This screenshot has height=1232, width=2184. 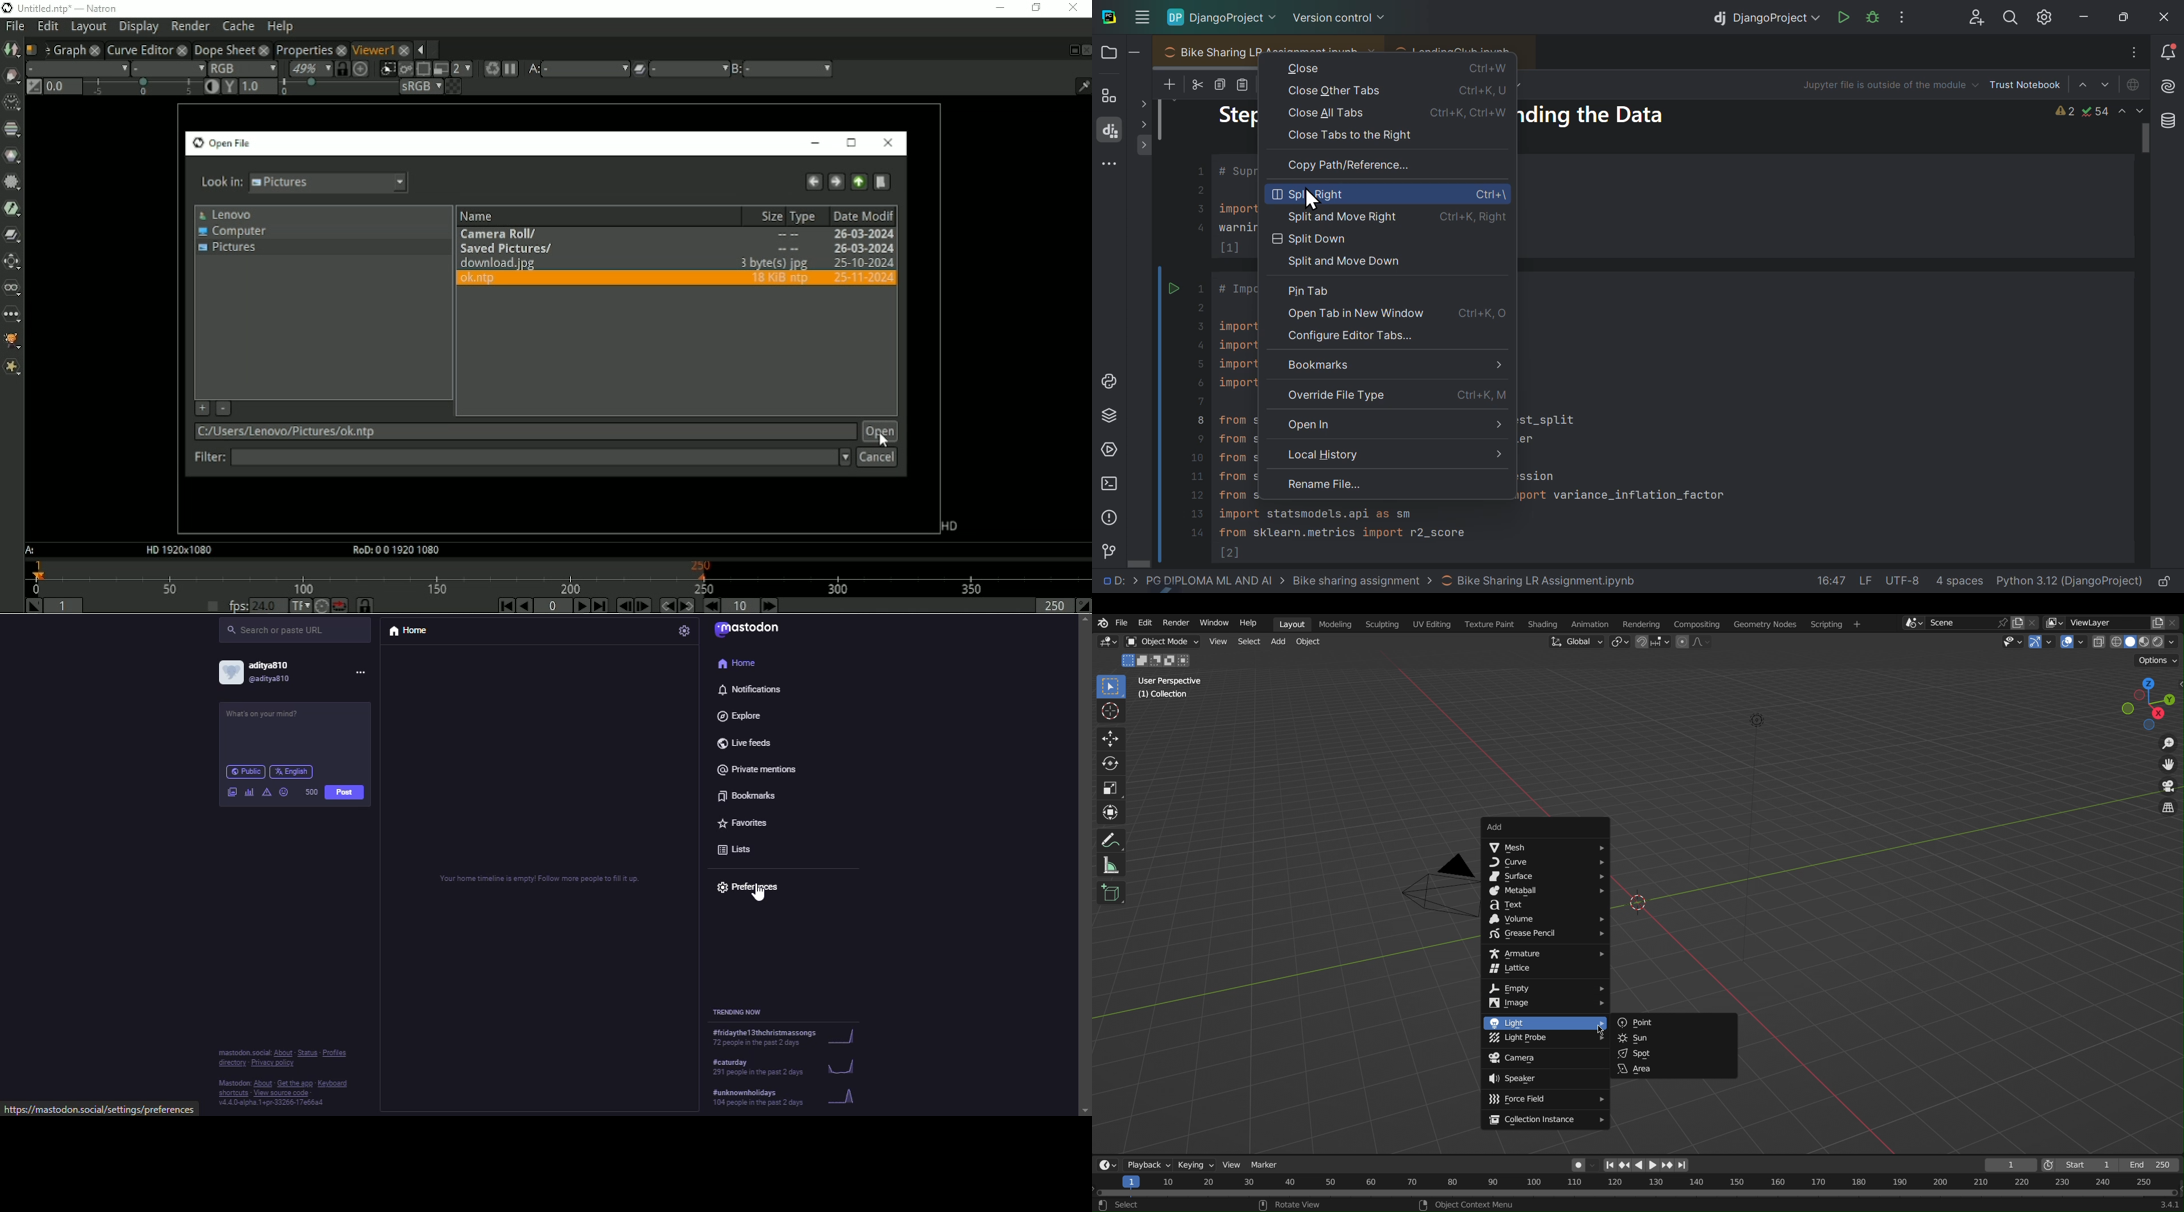 I want to click on AI assistant, so click(x=2171, y=88).